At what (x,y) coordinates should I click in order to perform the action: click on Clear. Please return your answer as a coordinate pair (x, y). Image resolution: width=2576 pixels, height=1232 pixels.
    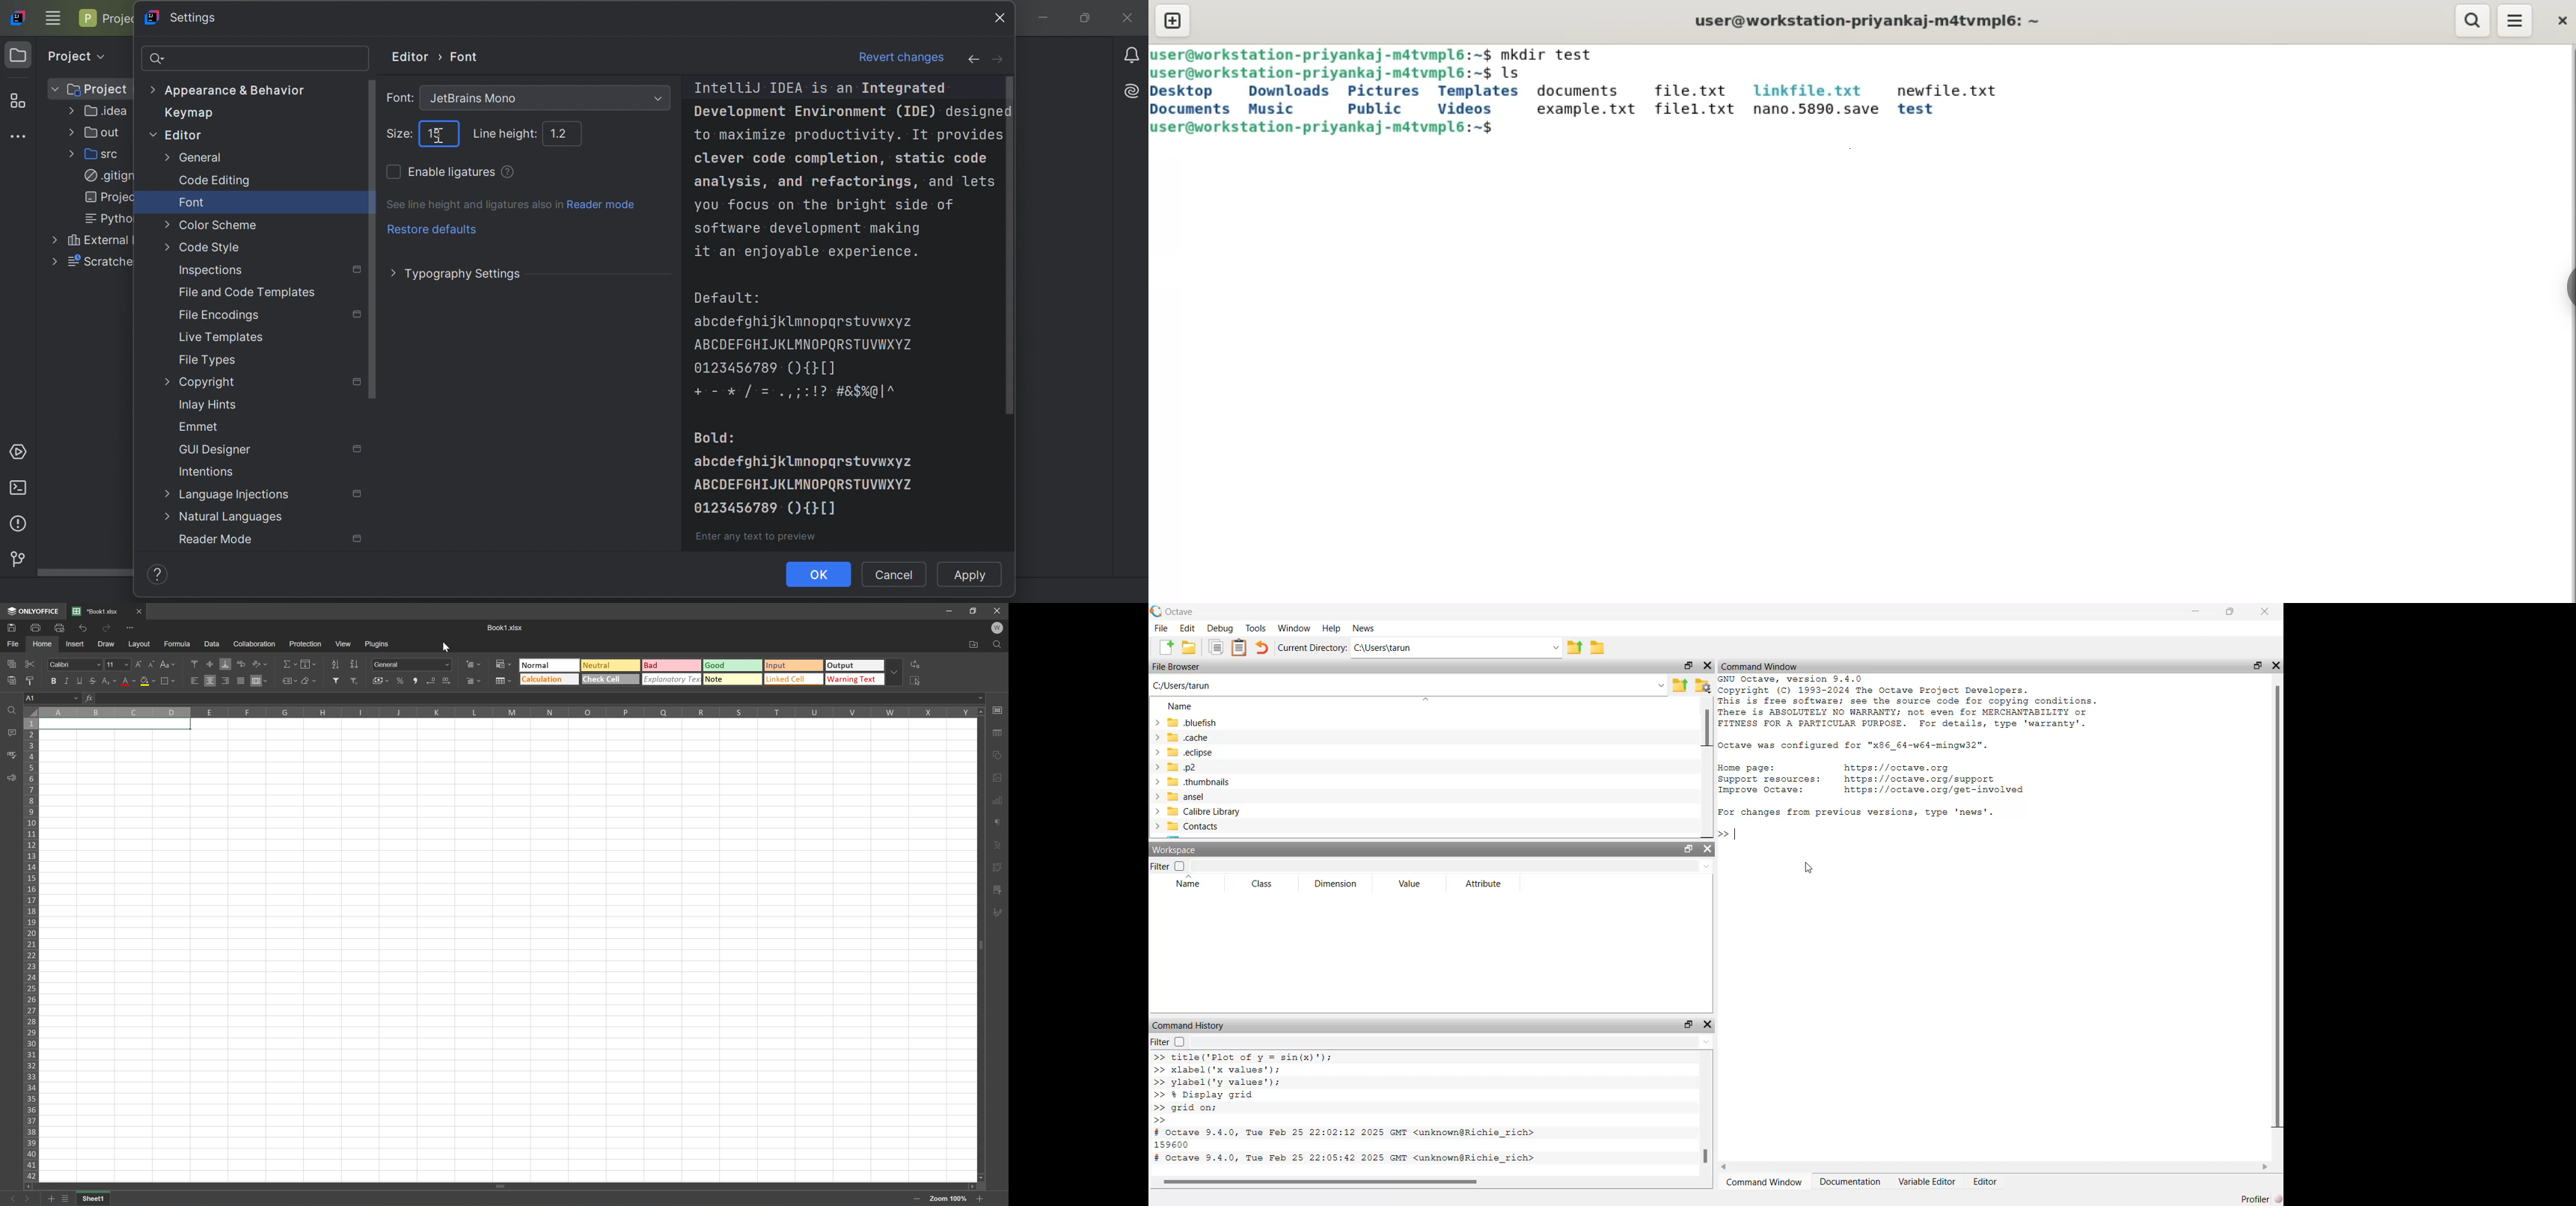
    Looking at the image, I should click on (311, 680).